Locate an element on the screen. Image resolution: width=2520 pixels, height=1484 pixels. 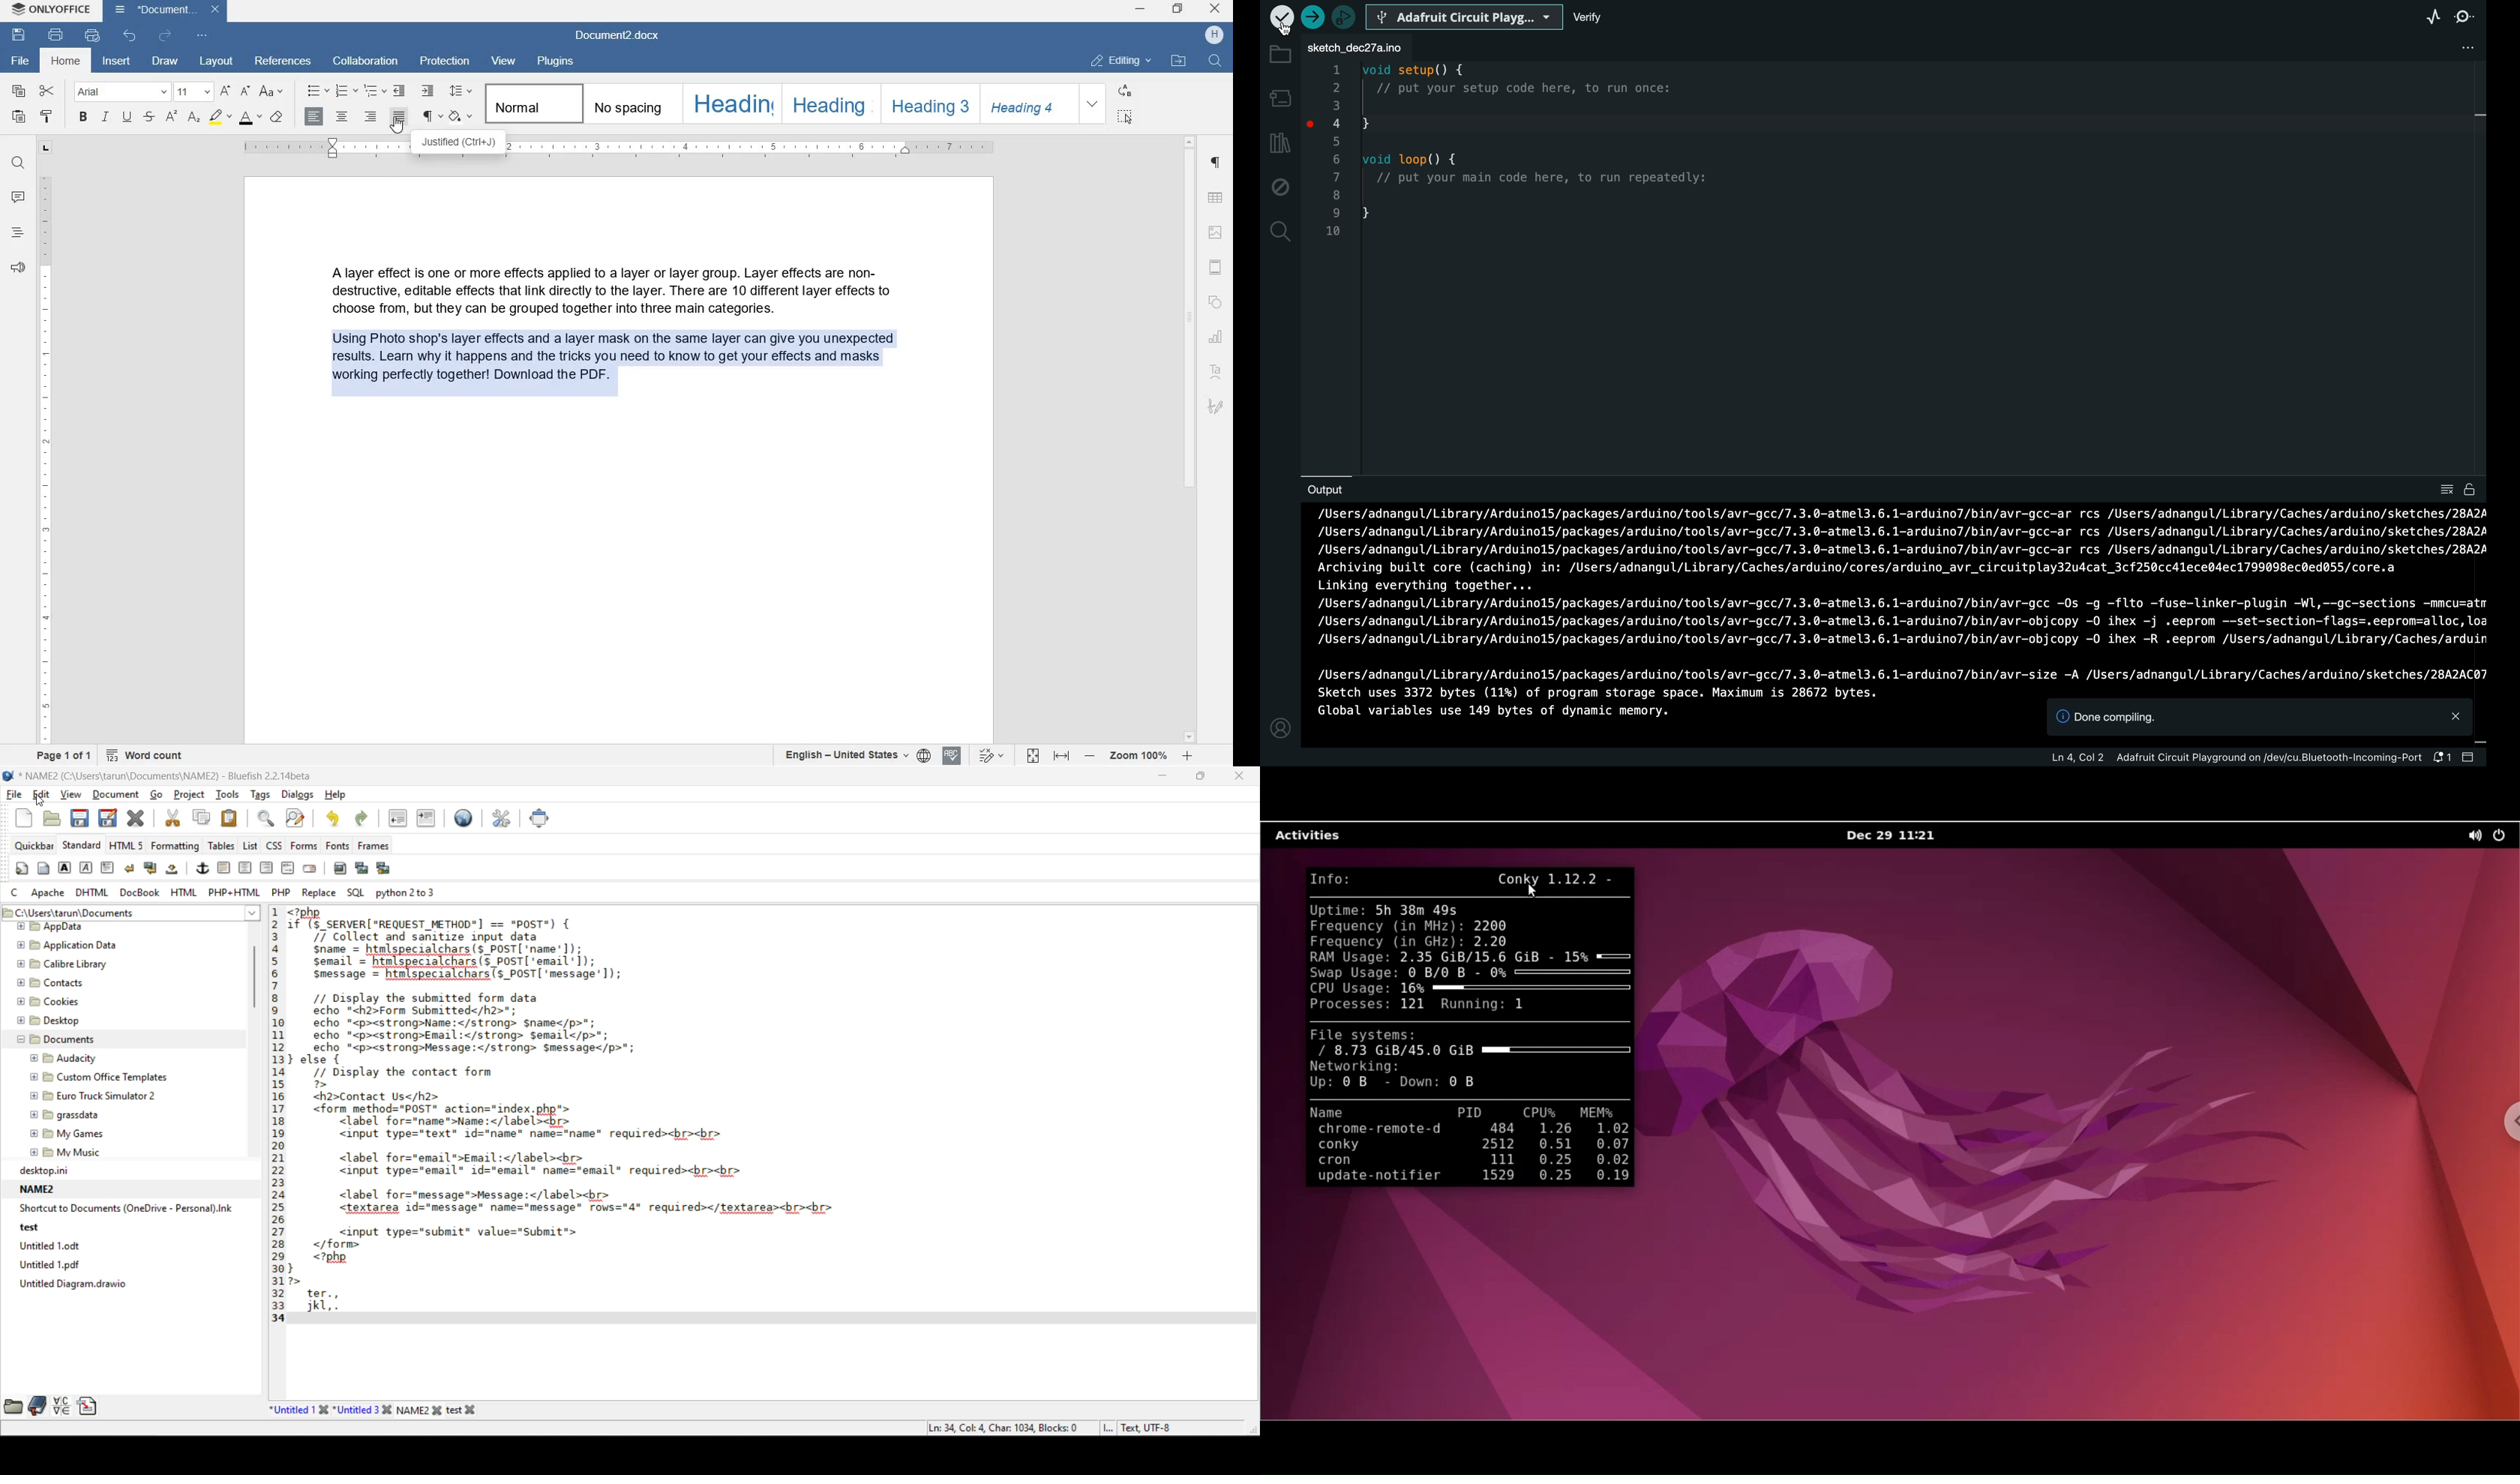
FONT SIZE is located at coordinates (192, 91).